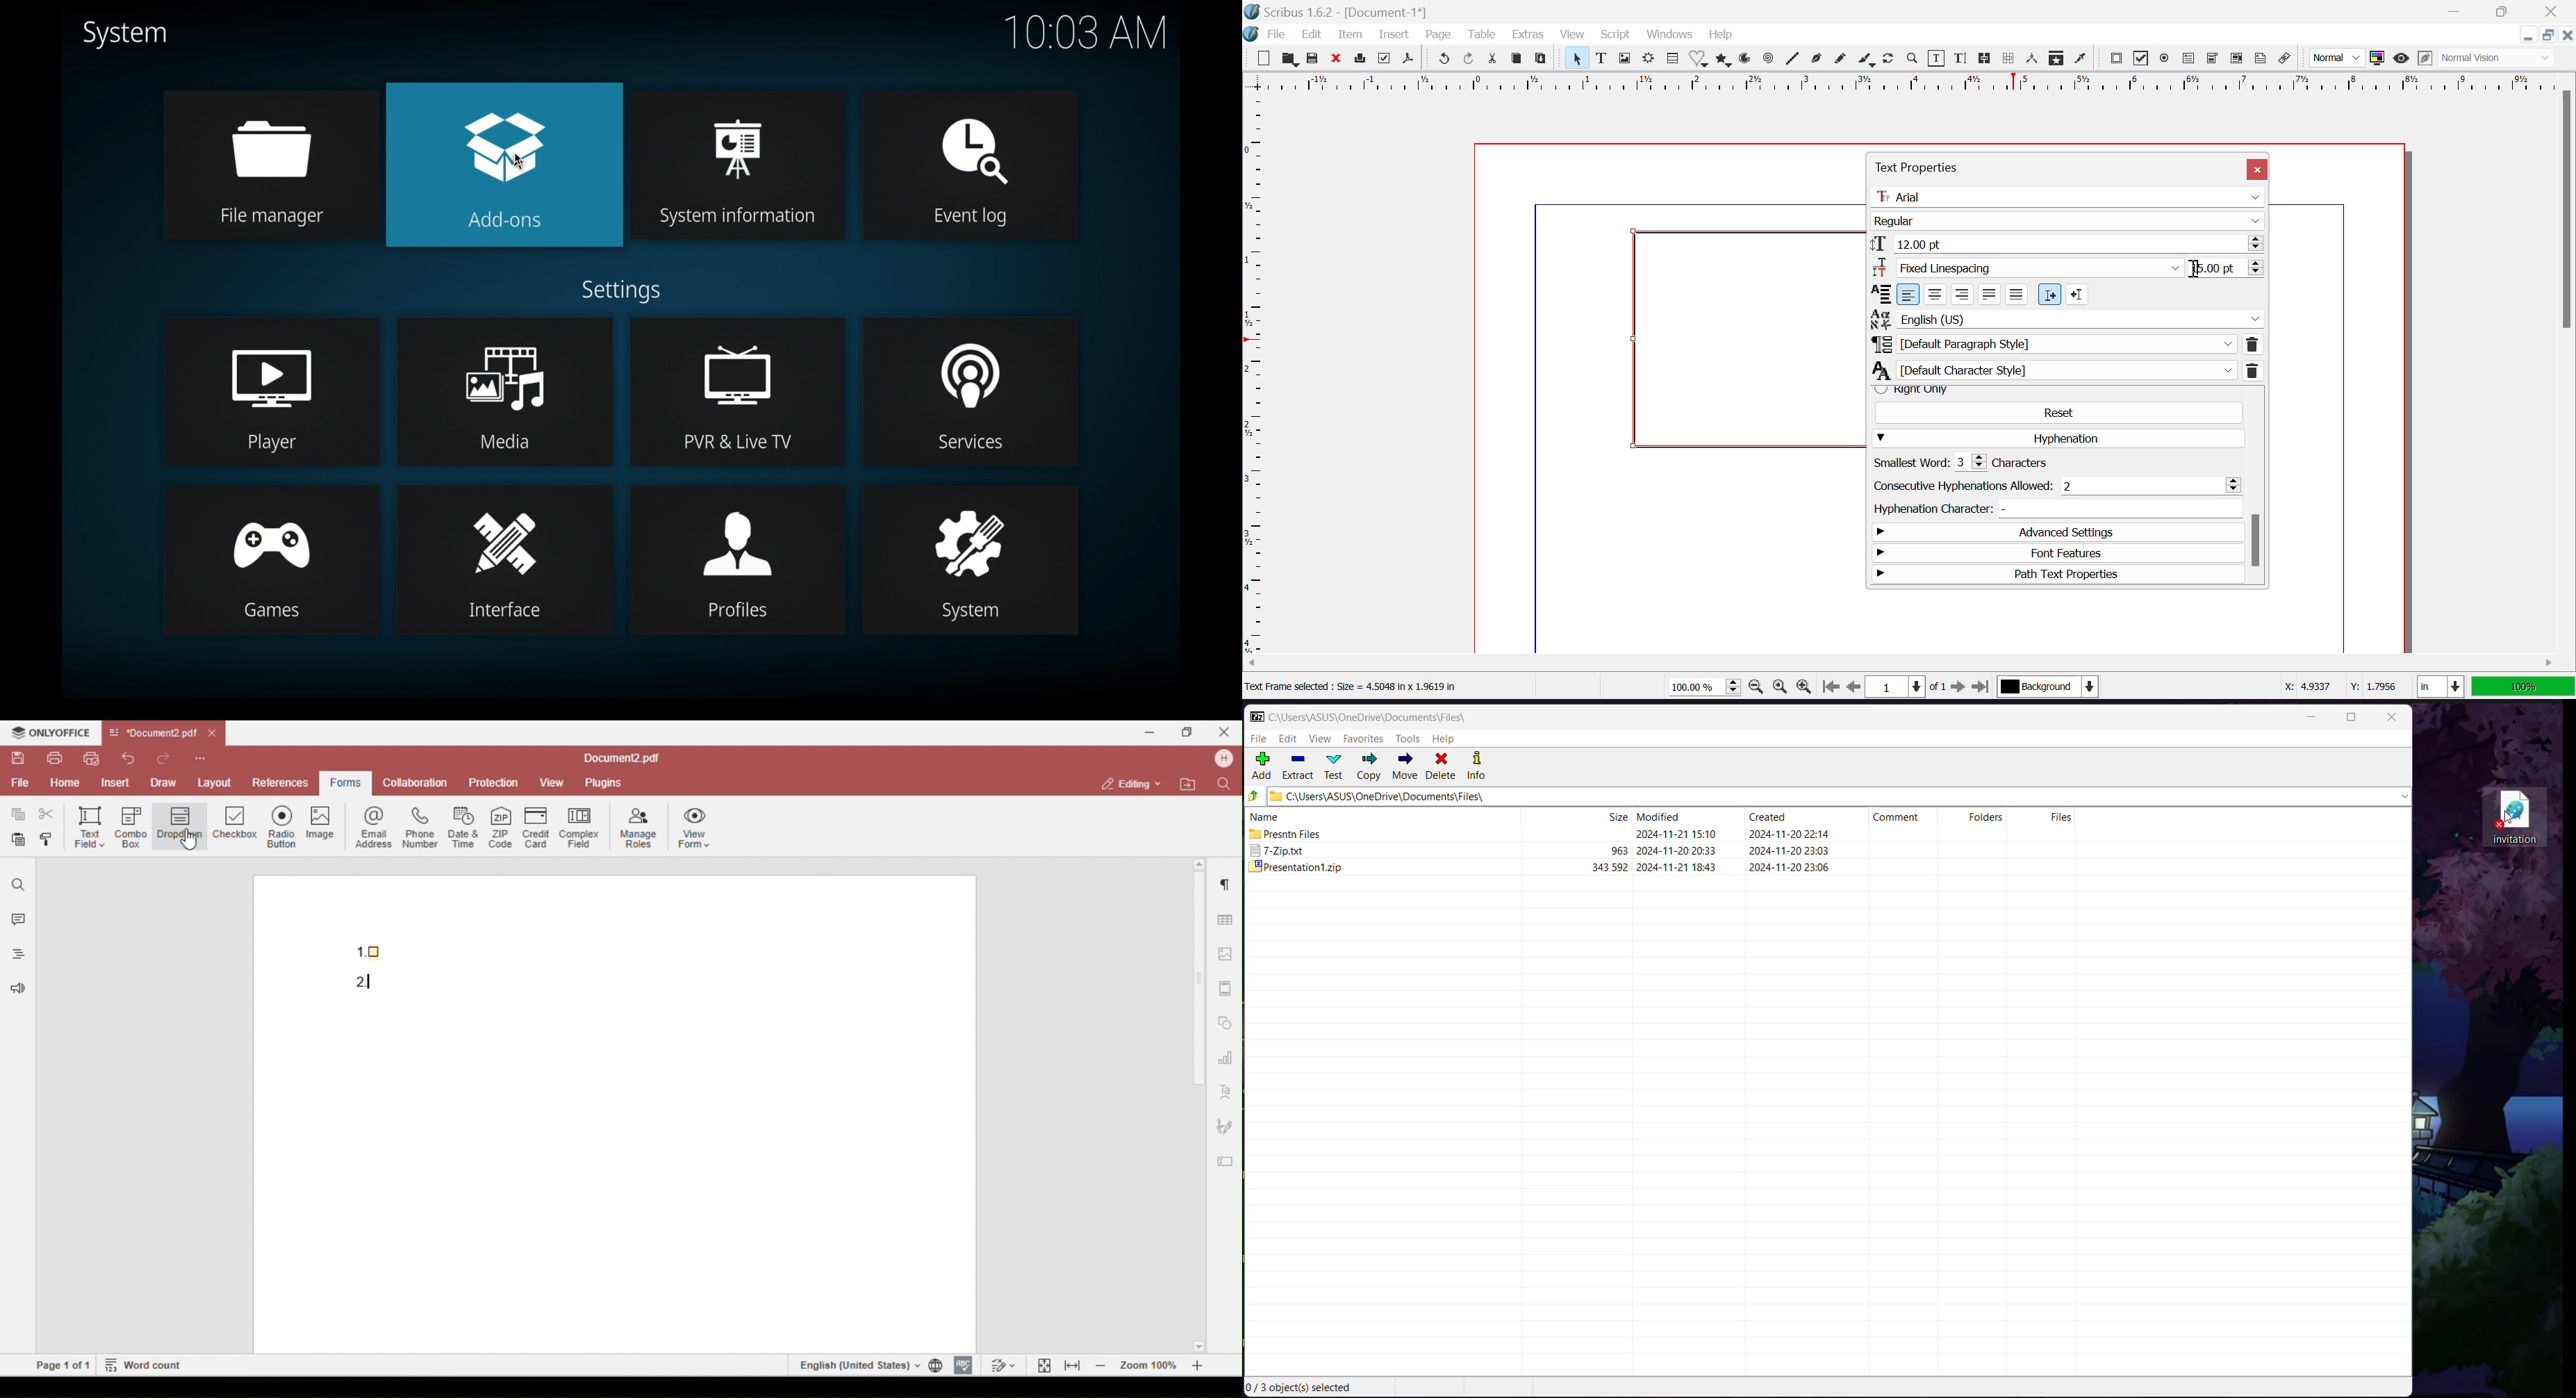 This screenshot has width=2576, height=1400. What do you see at coordinates (2068, 244) in the screenshot?
I see `12.00 pt` at bounding box center [2068, 244].